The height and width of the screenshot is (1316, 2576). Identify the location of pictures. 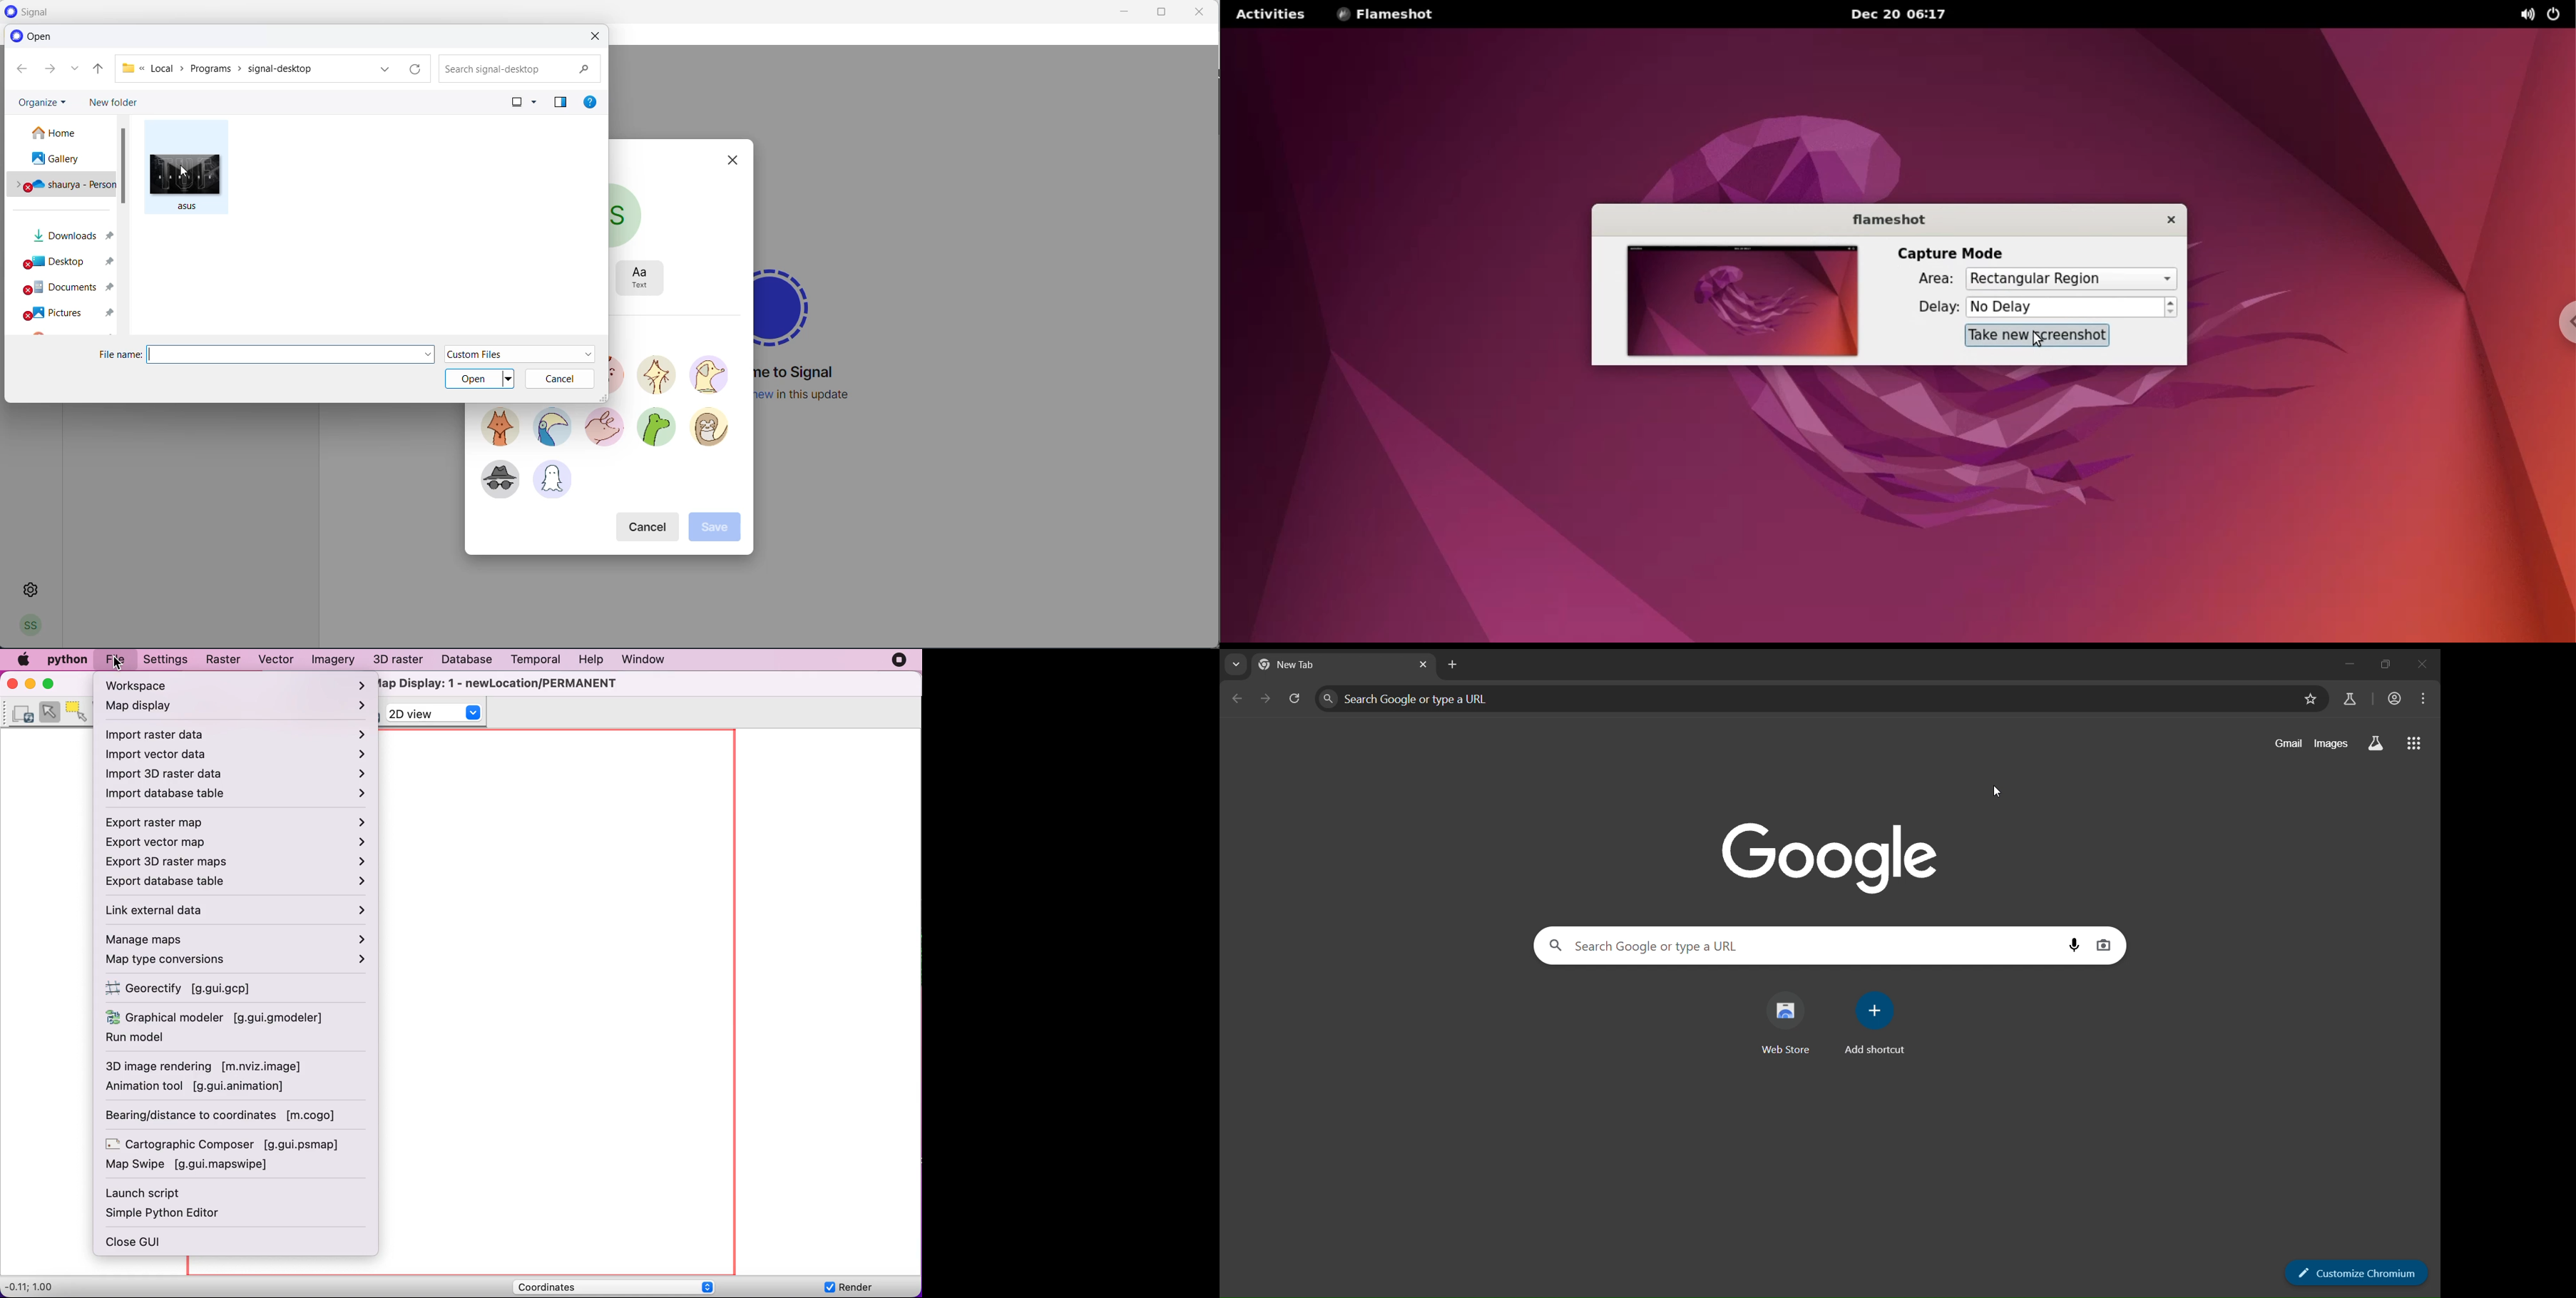
(73, 316).